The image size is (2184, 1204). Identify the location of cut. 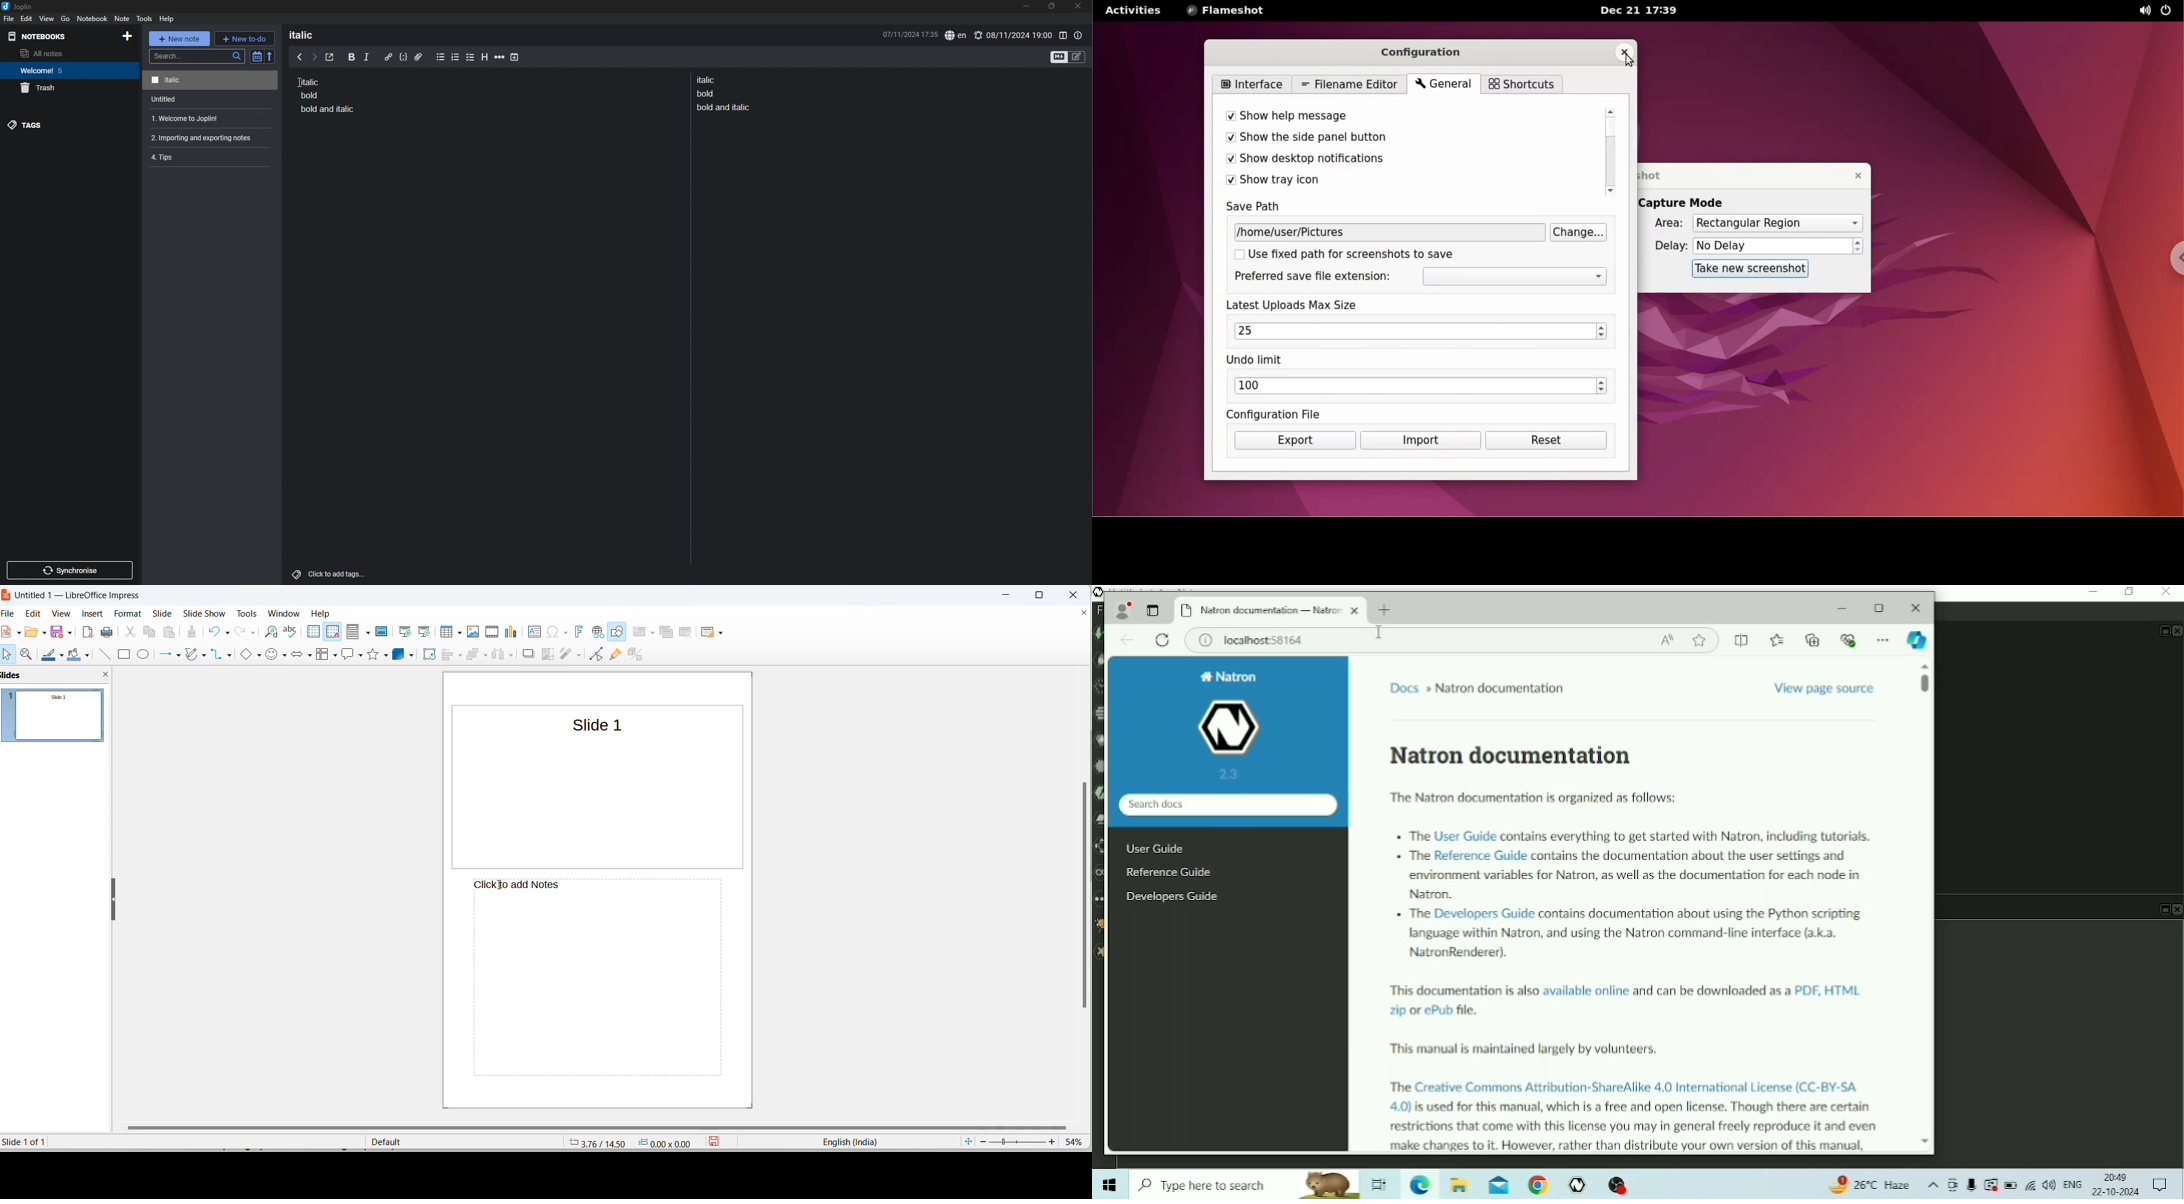
(130, 632).